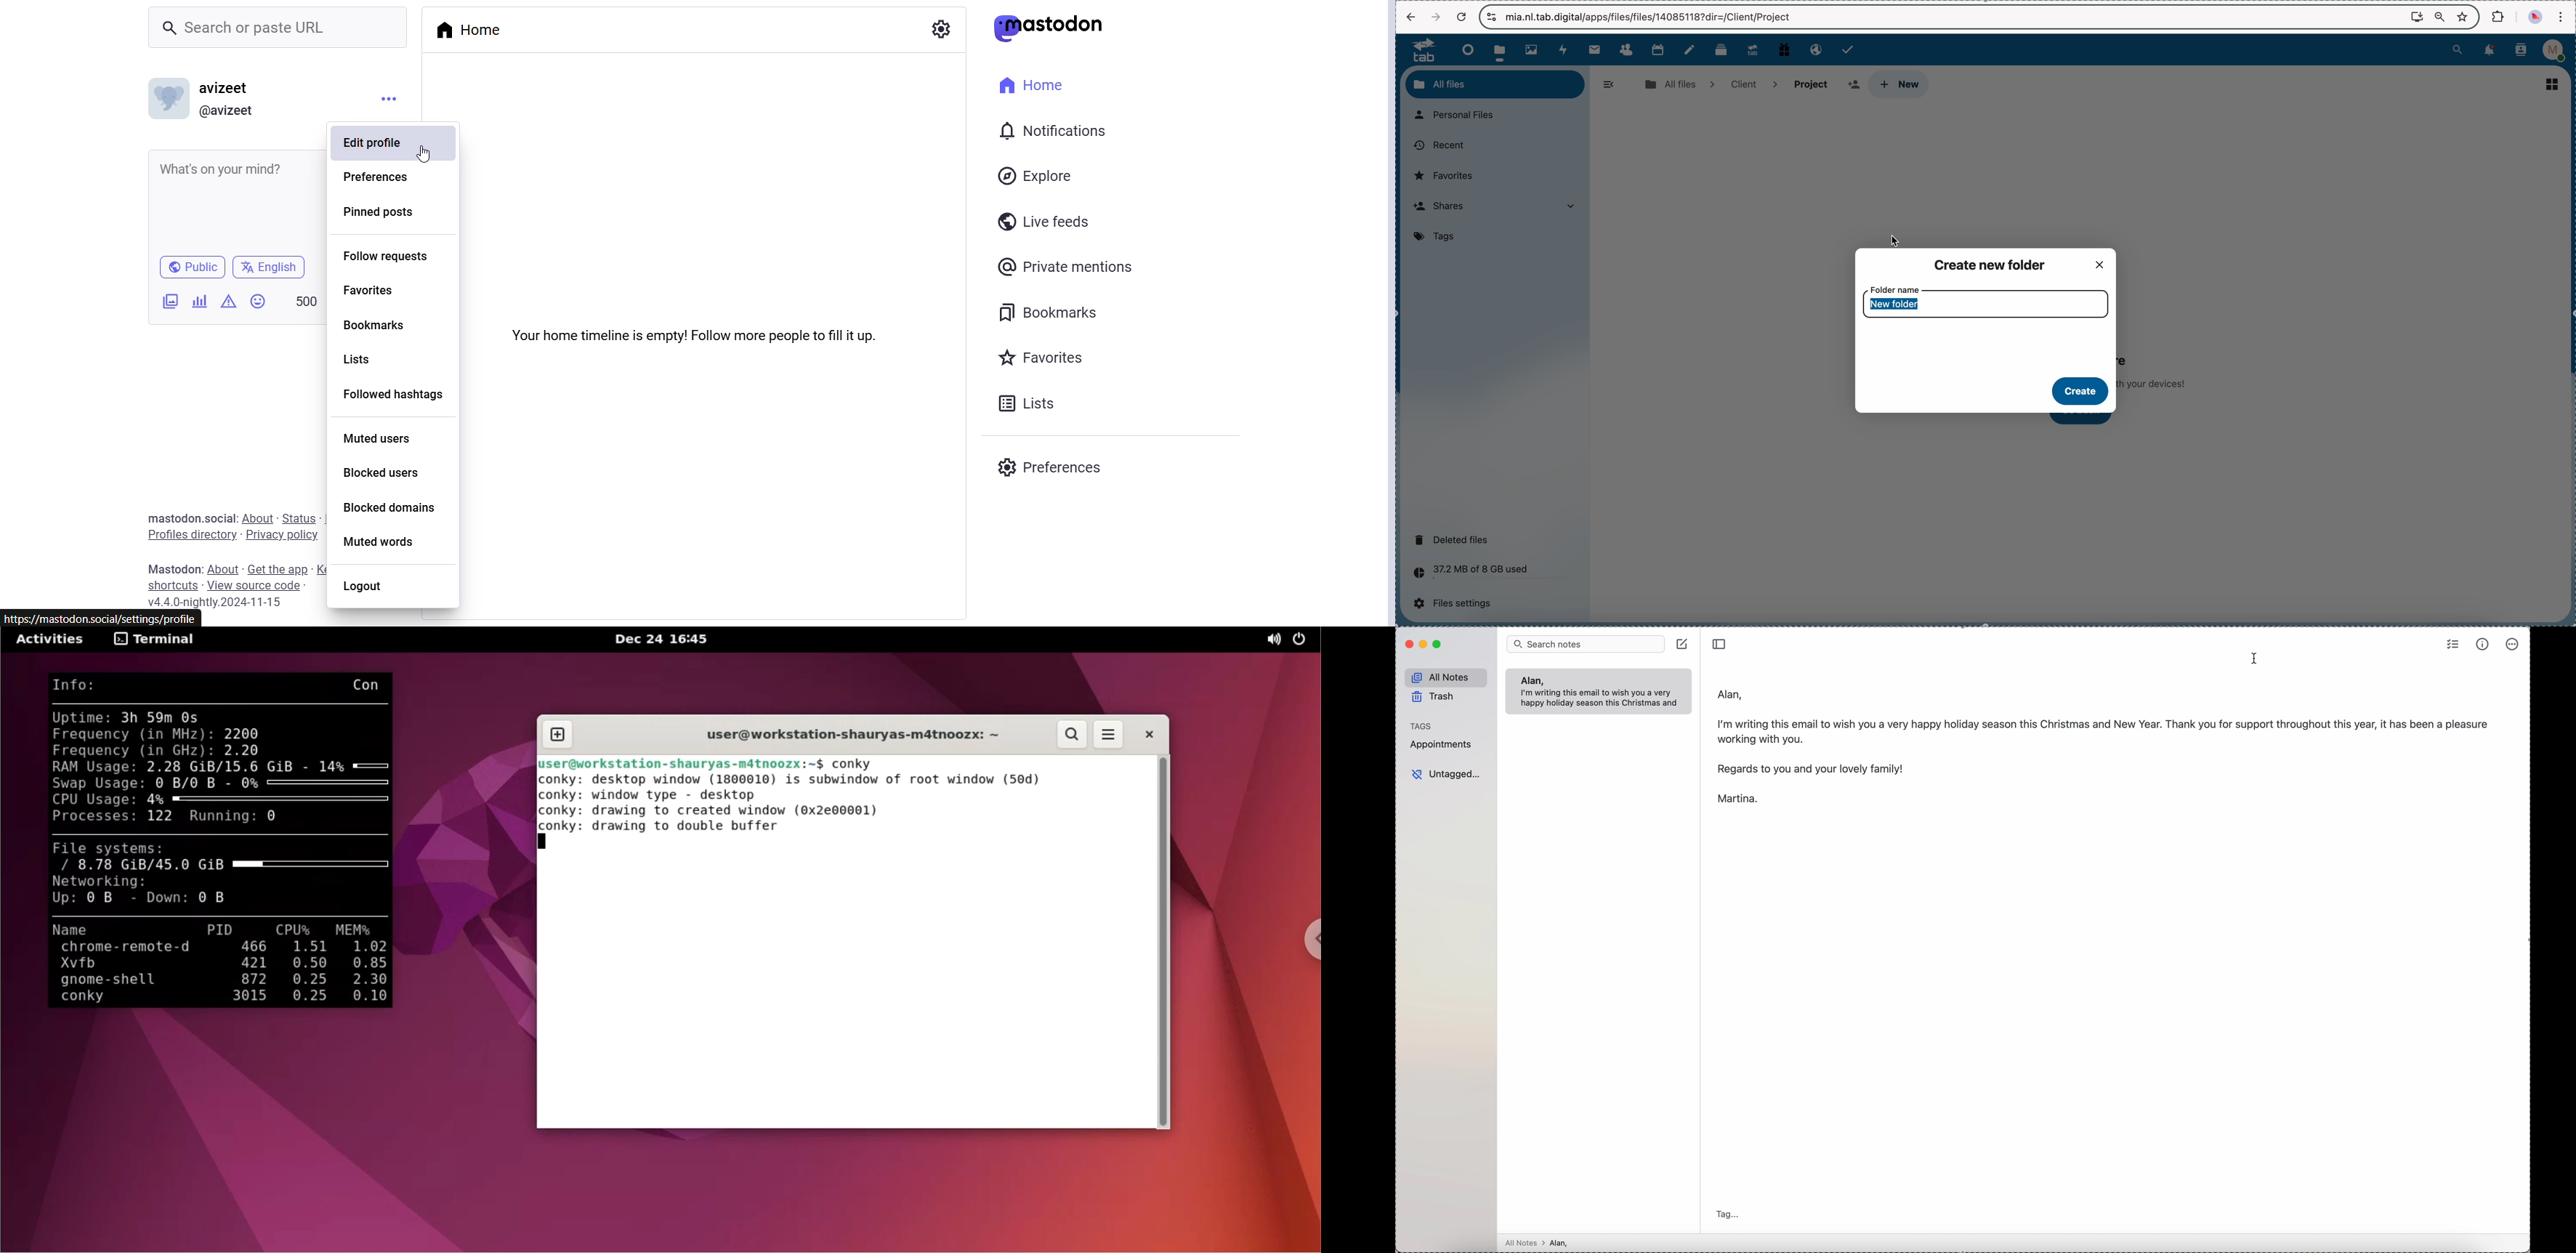 The width and height of the screenshot is (2576, 1260). I want to click on Followed hashtags, so click(393, 393).